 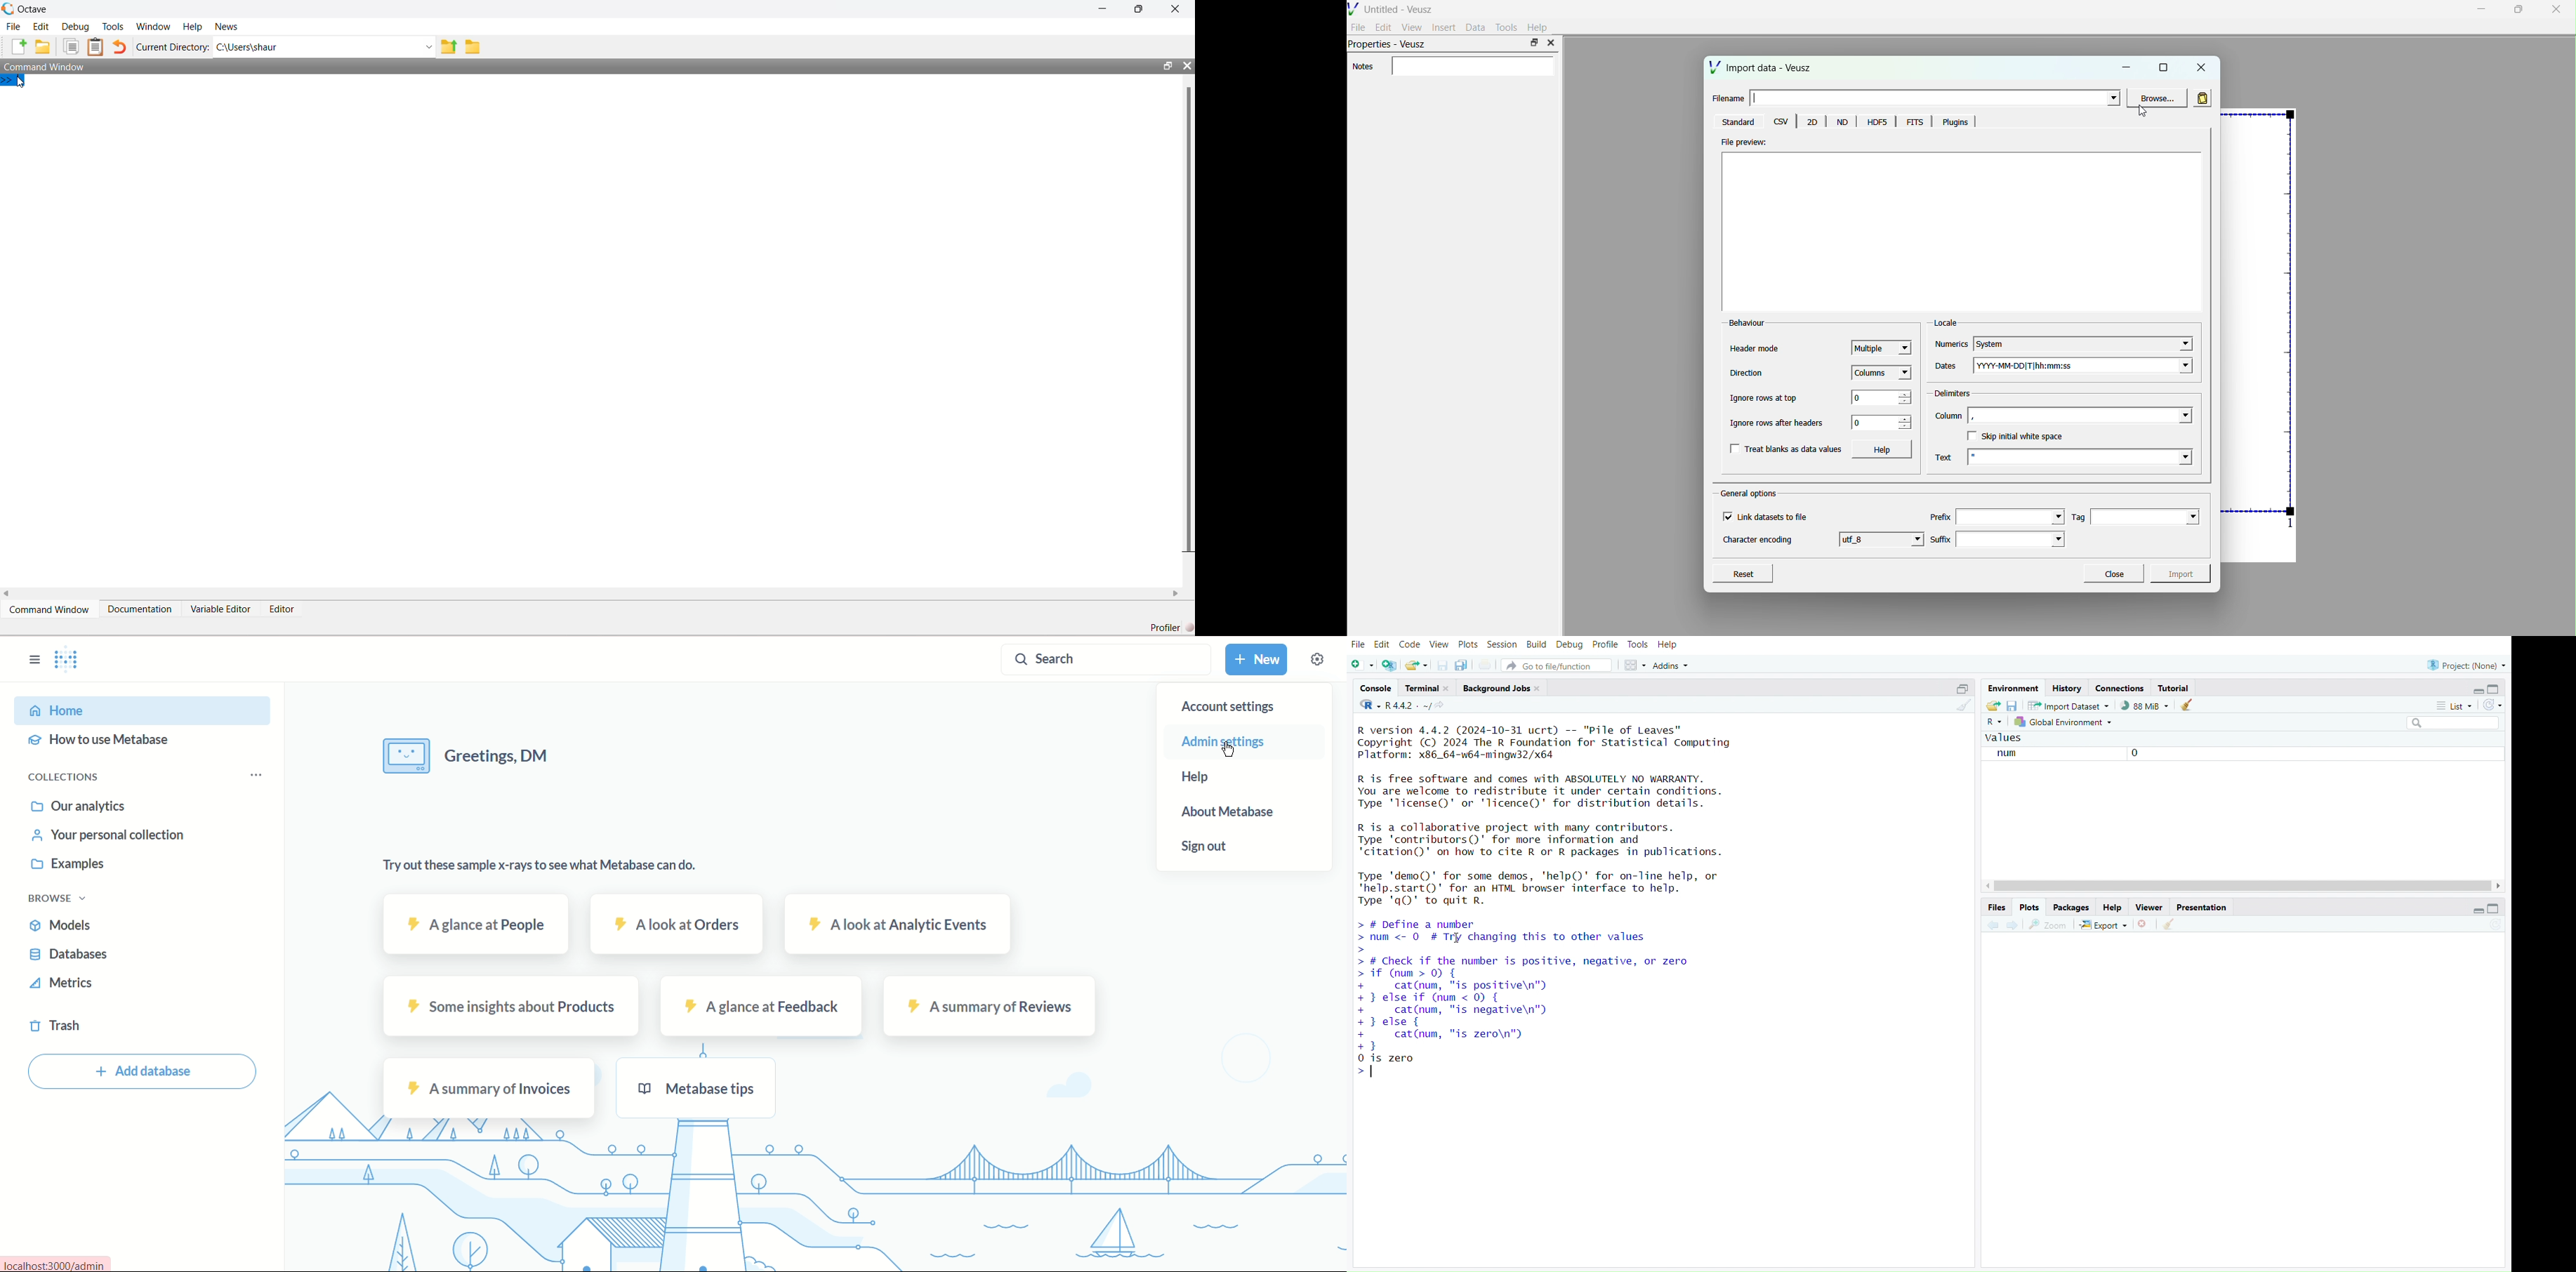 I want to click on num, so click(x=2003, y=754).